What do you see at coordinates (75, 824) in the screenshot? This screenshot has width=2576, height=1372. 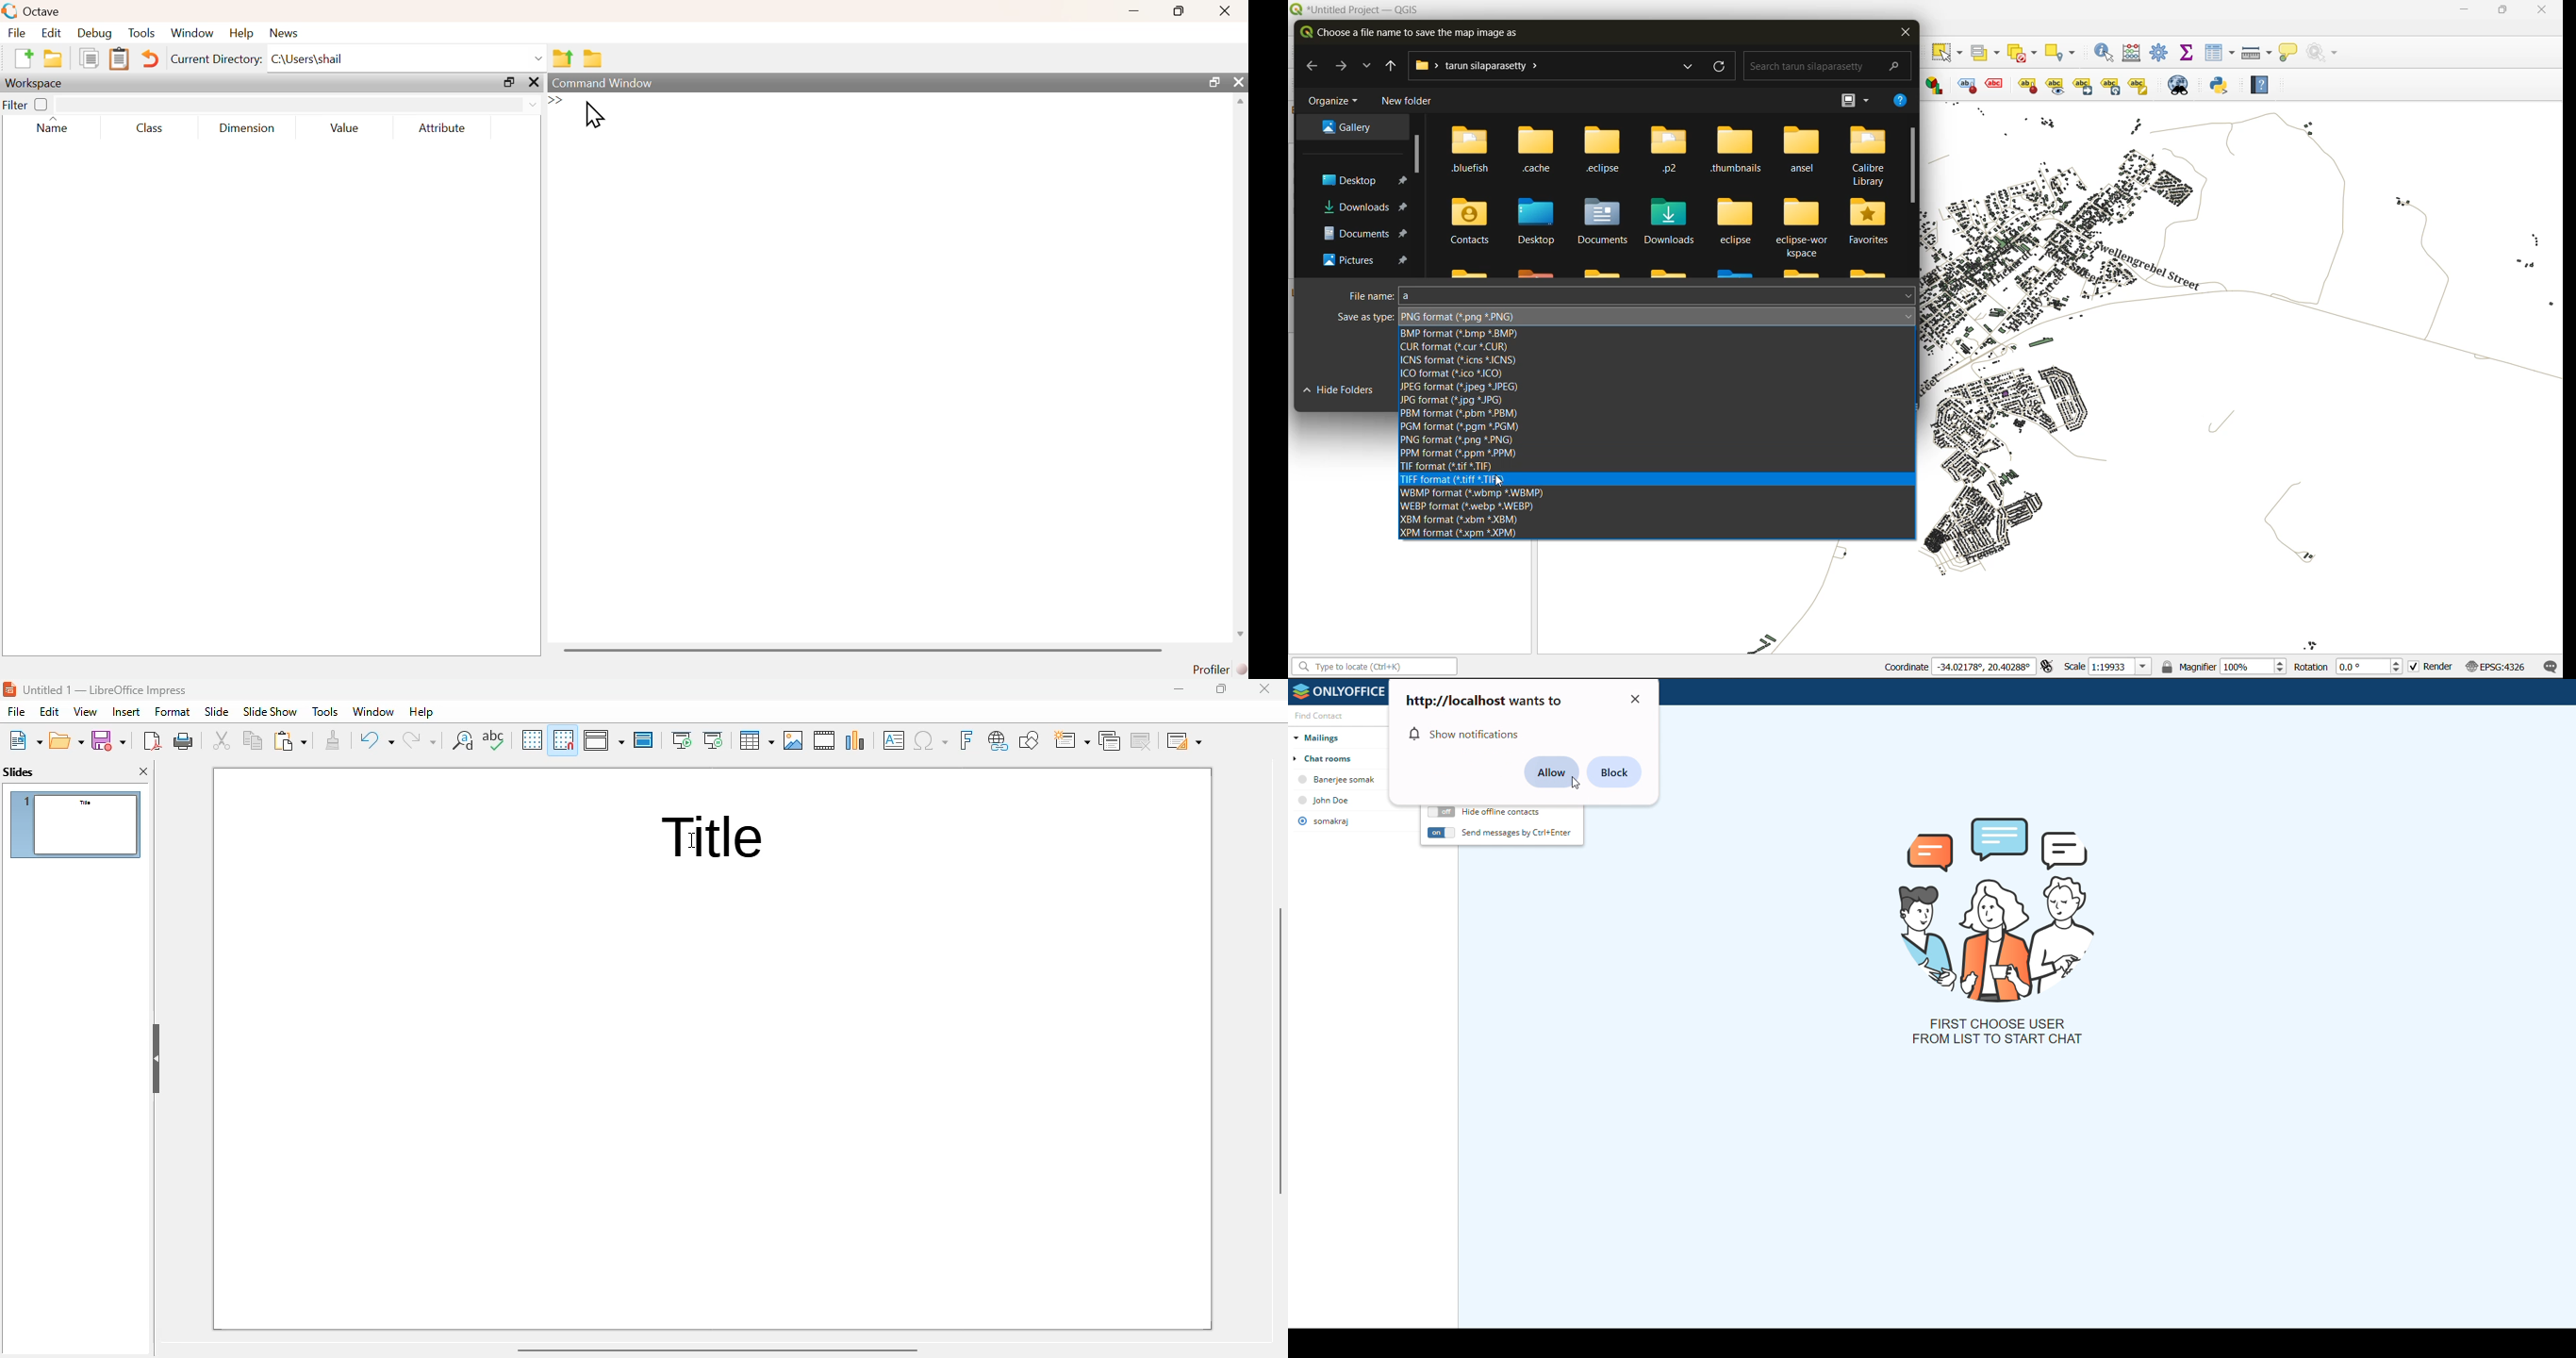 I see `slide 1` at bounding box center [75, 824].